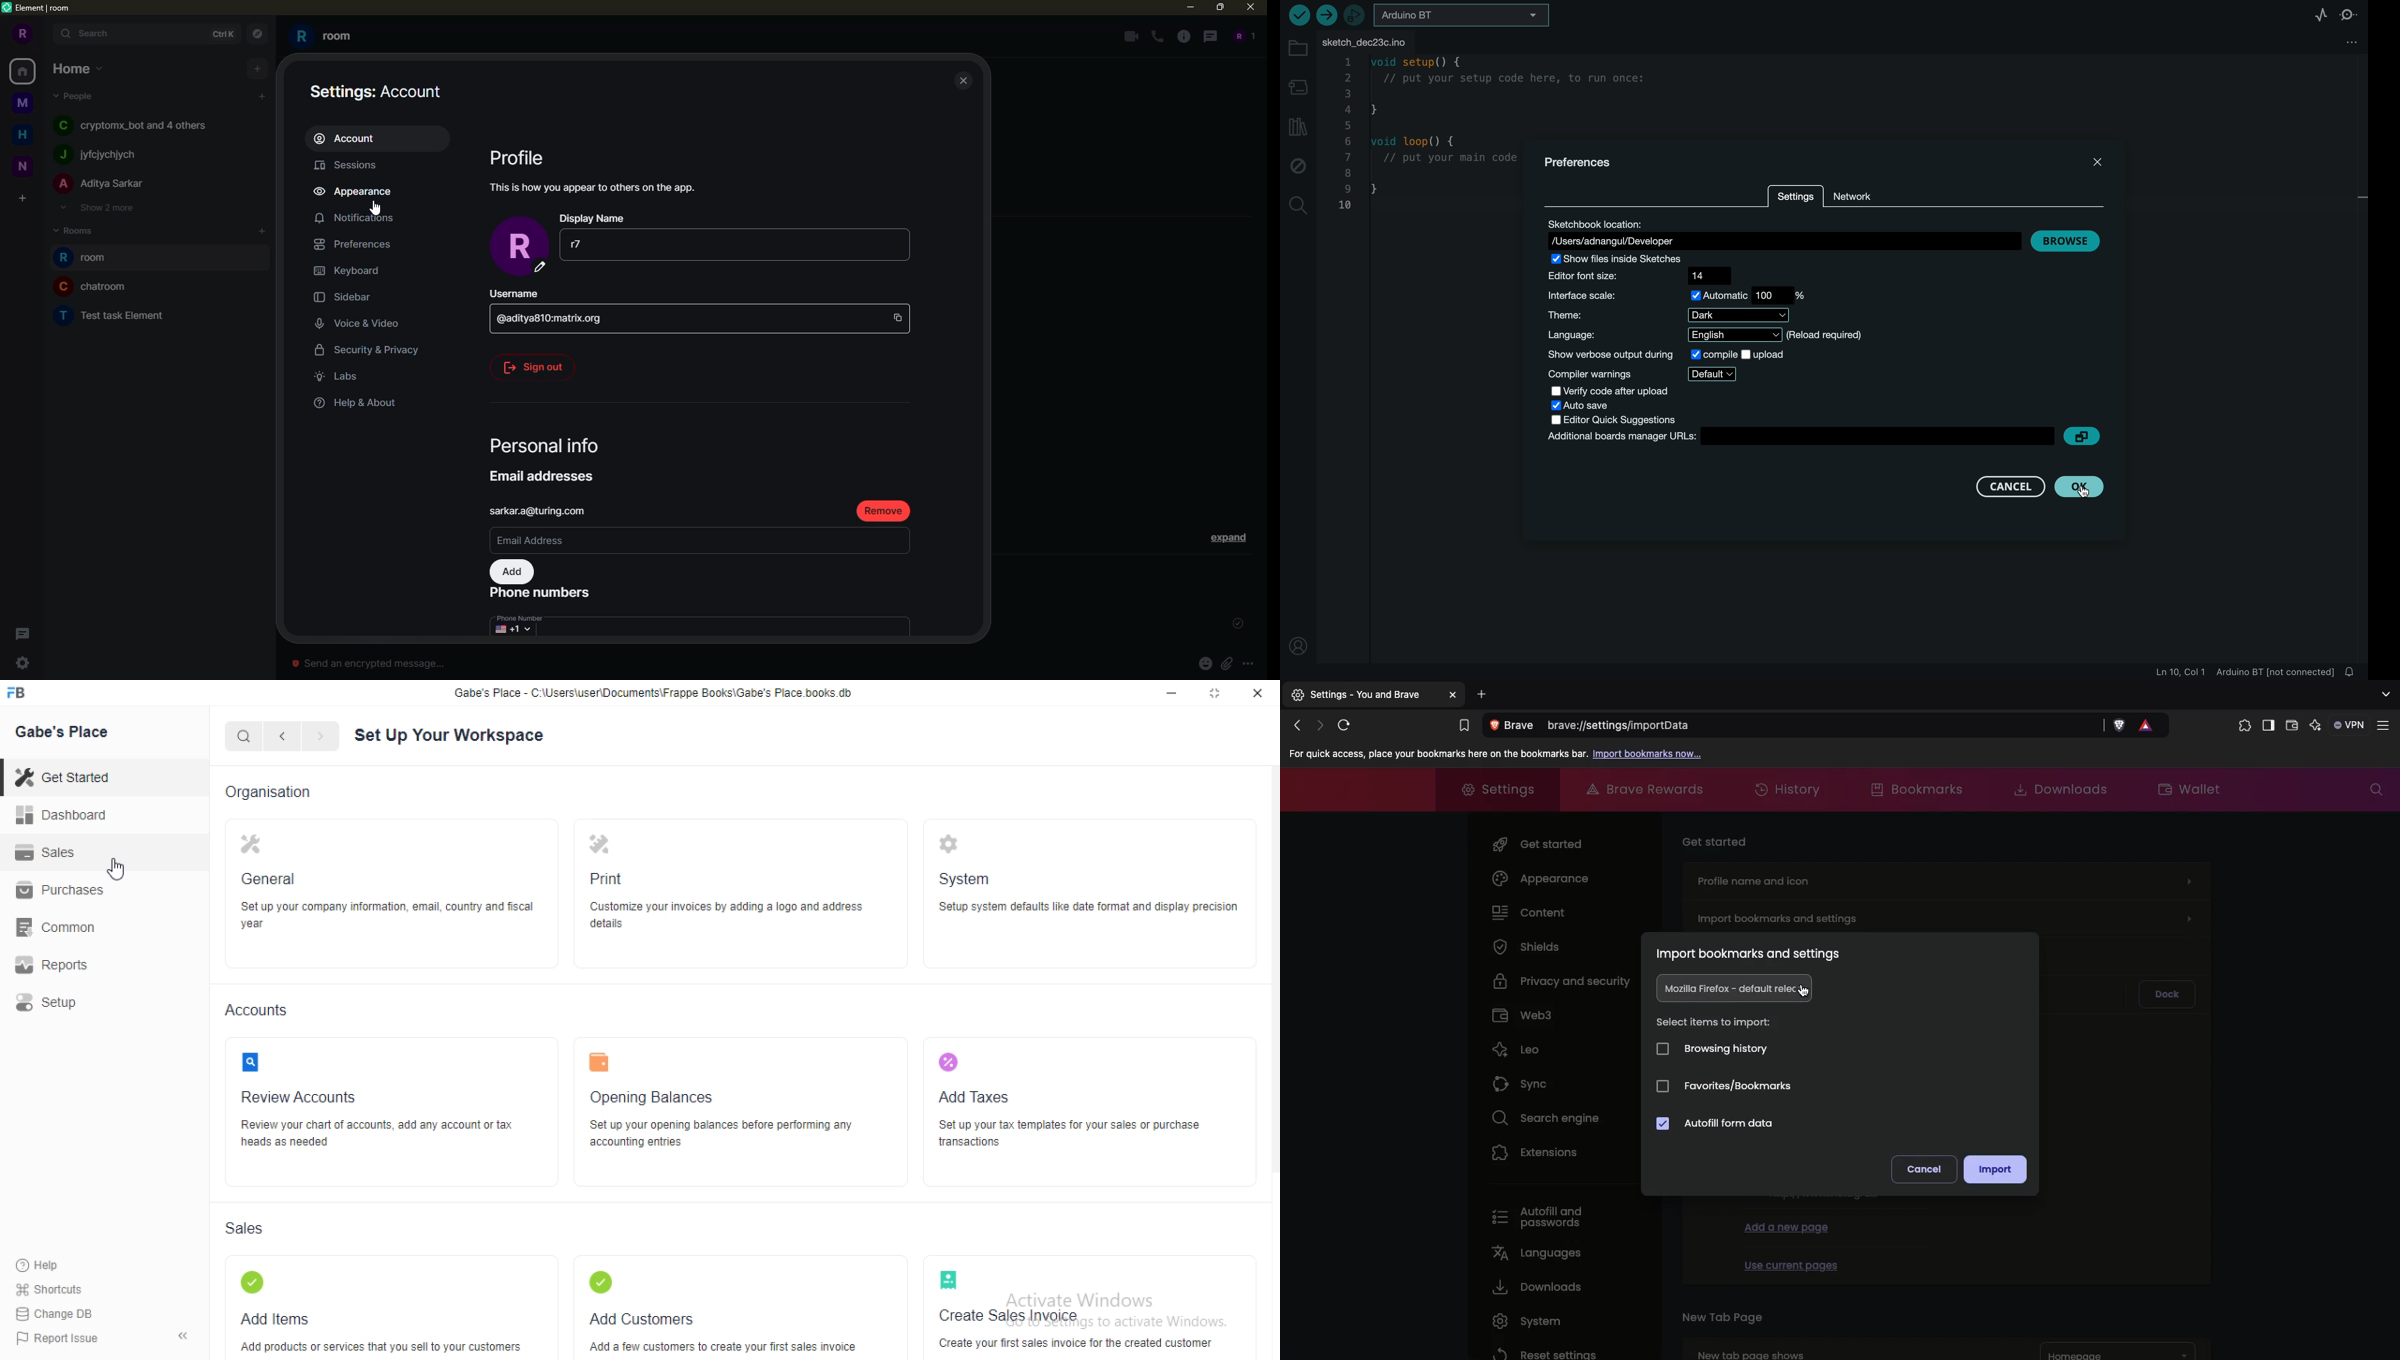  Describe the element at coordinates (539, 591) in the screenshot. I see `phone number` at that location.